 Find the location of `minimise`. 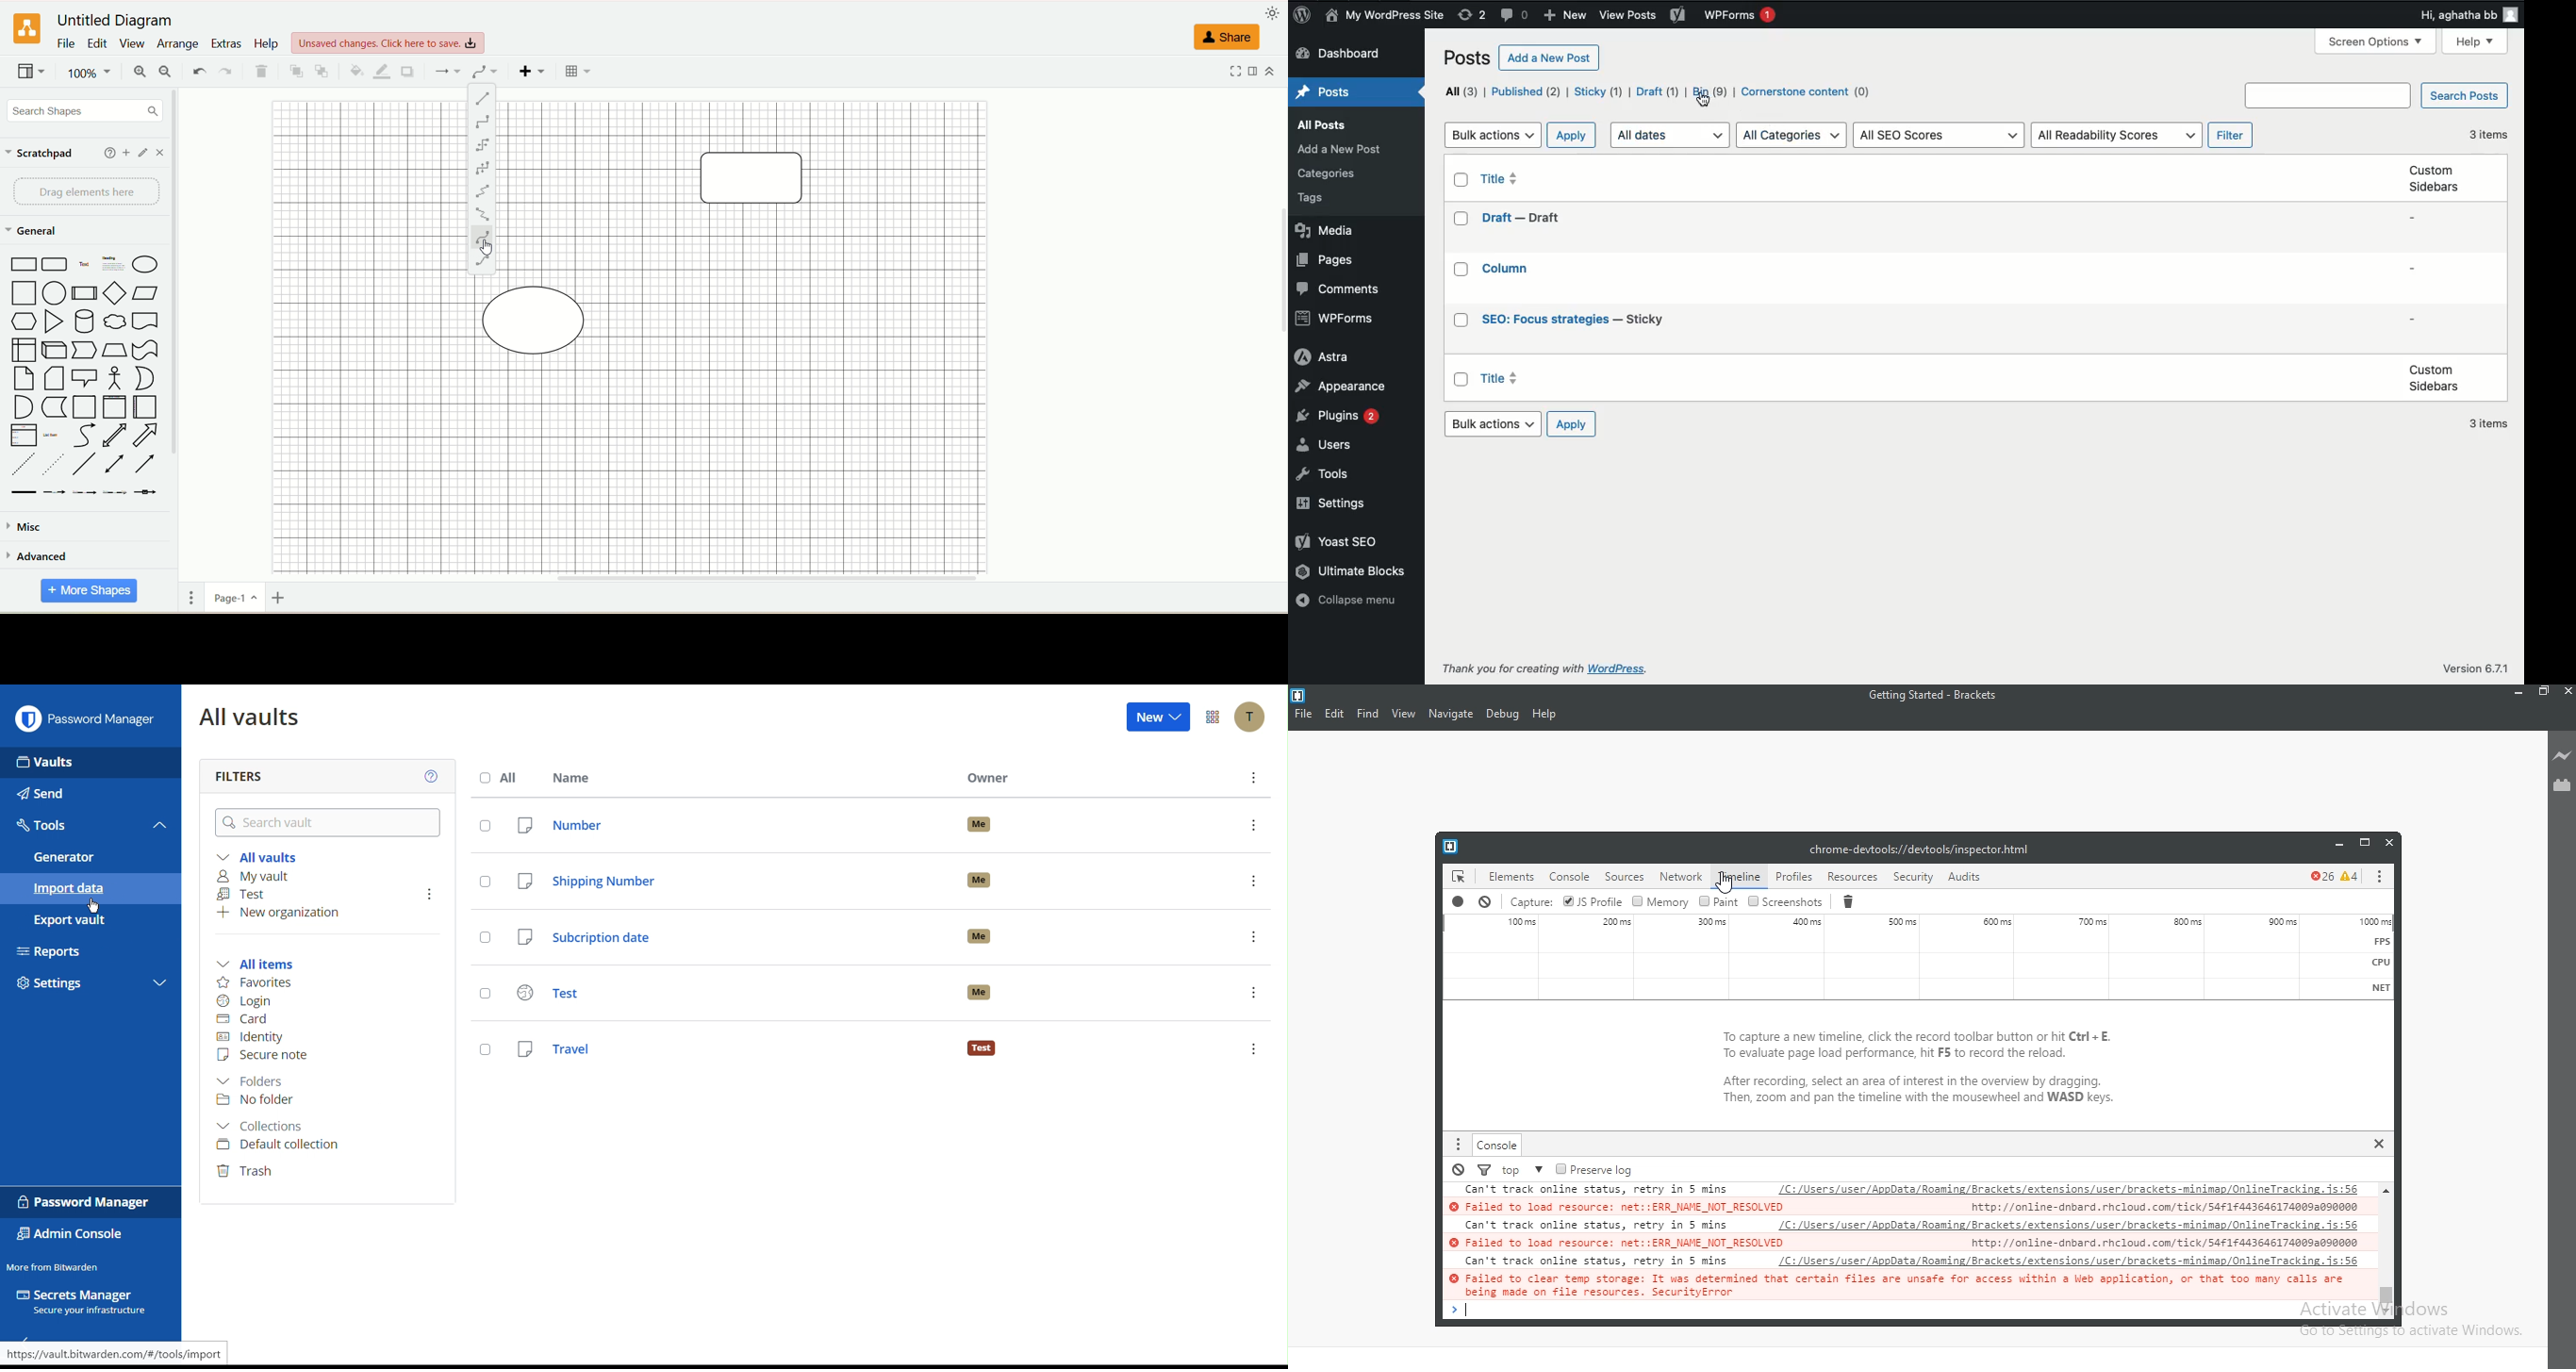

minimise is located at coordinates (2340, 844).